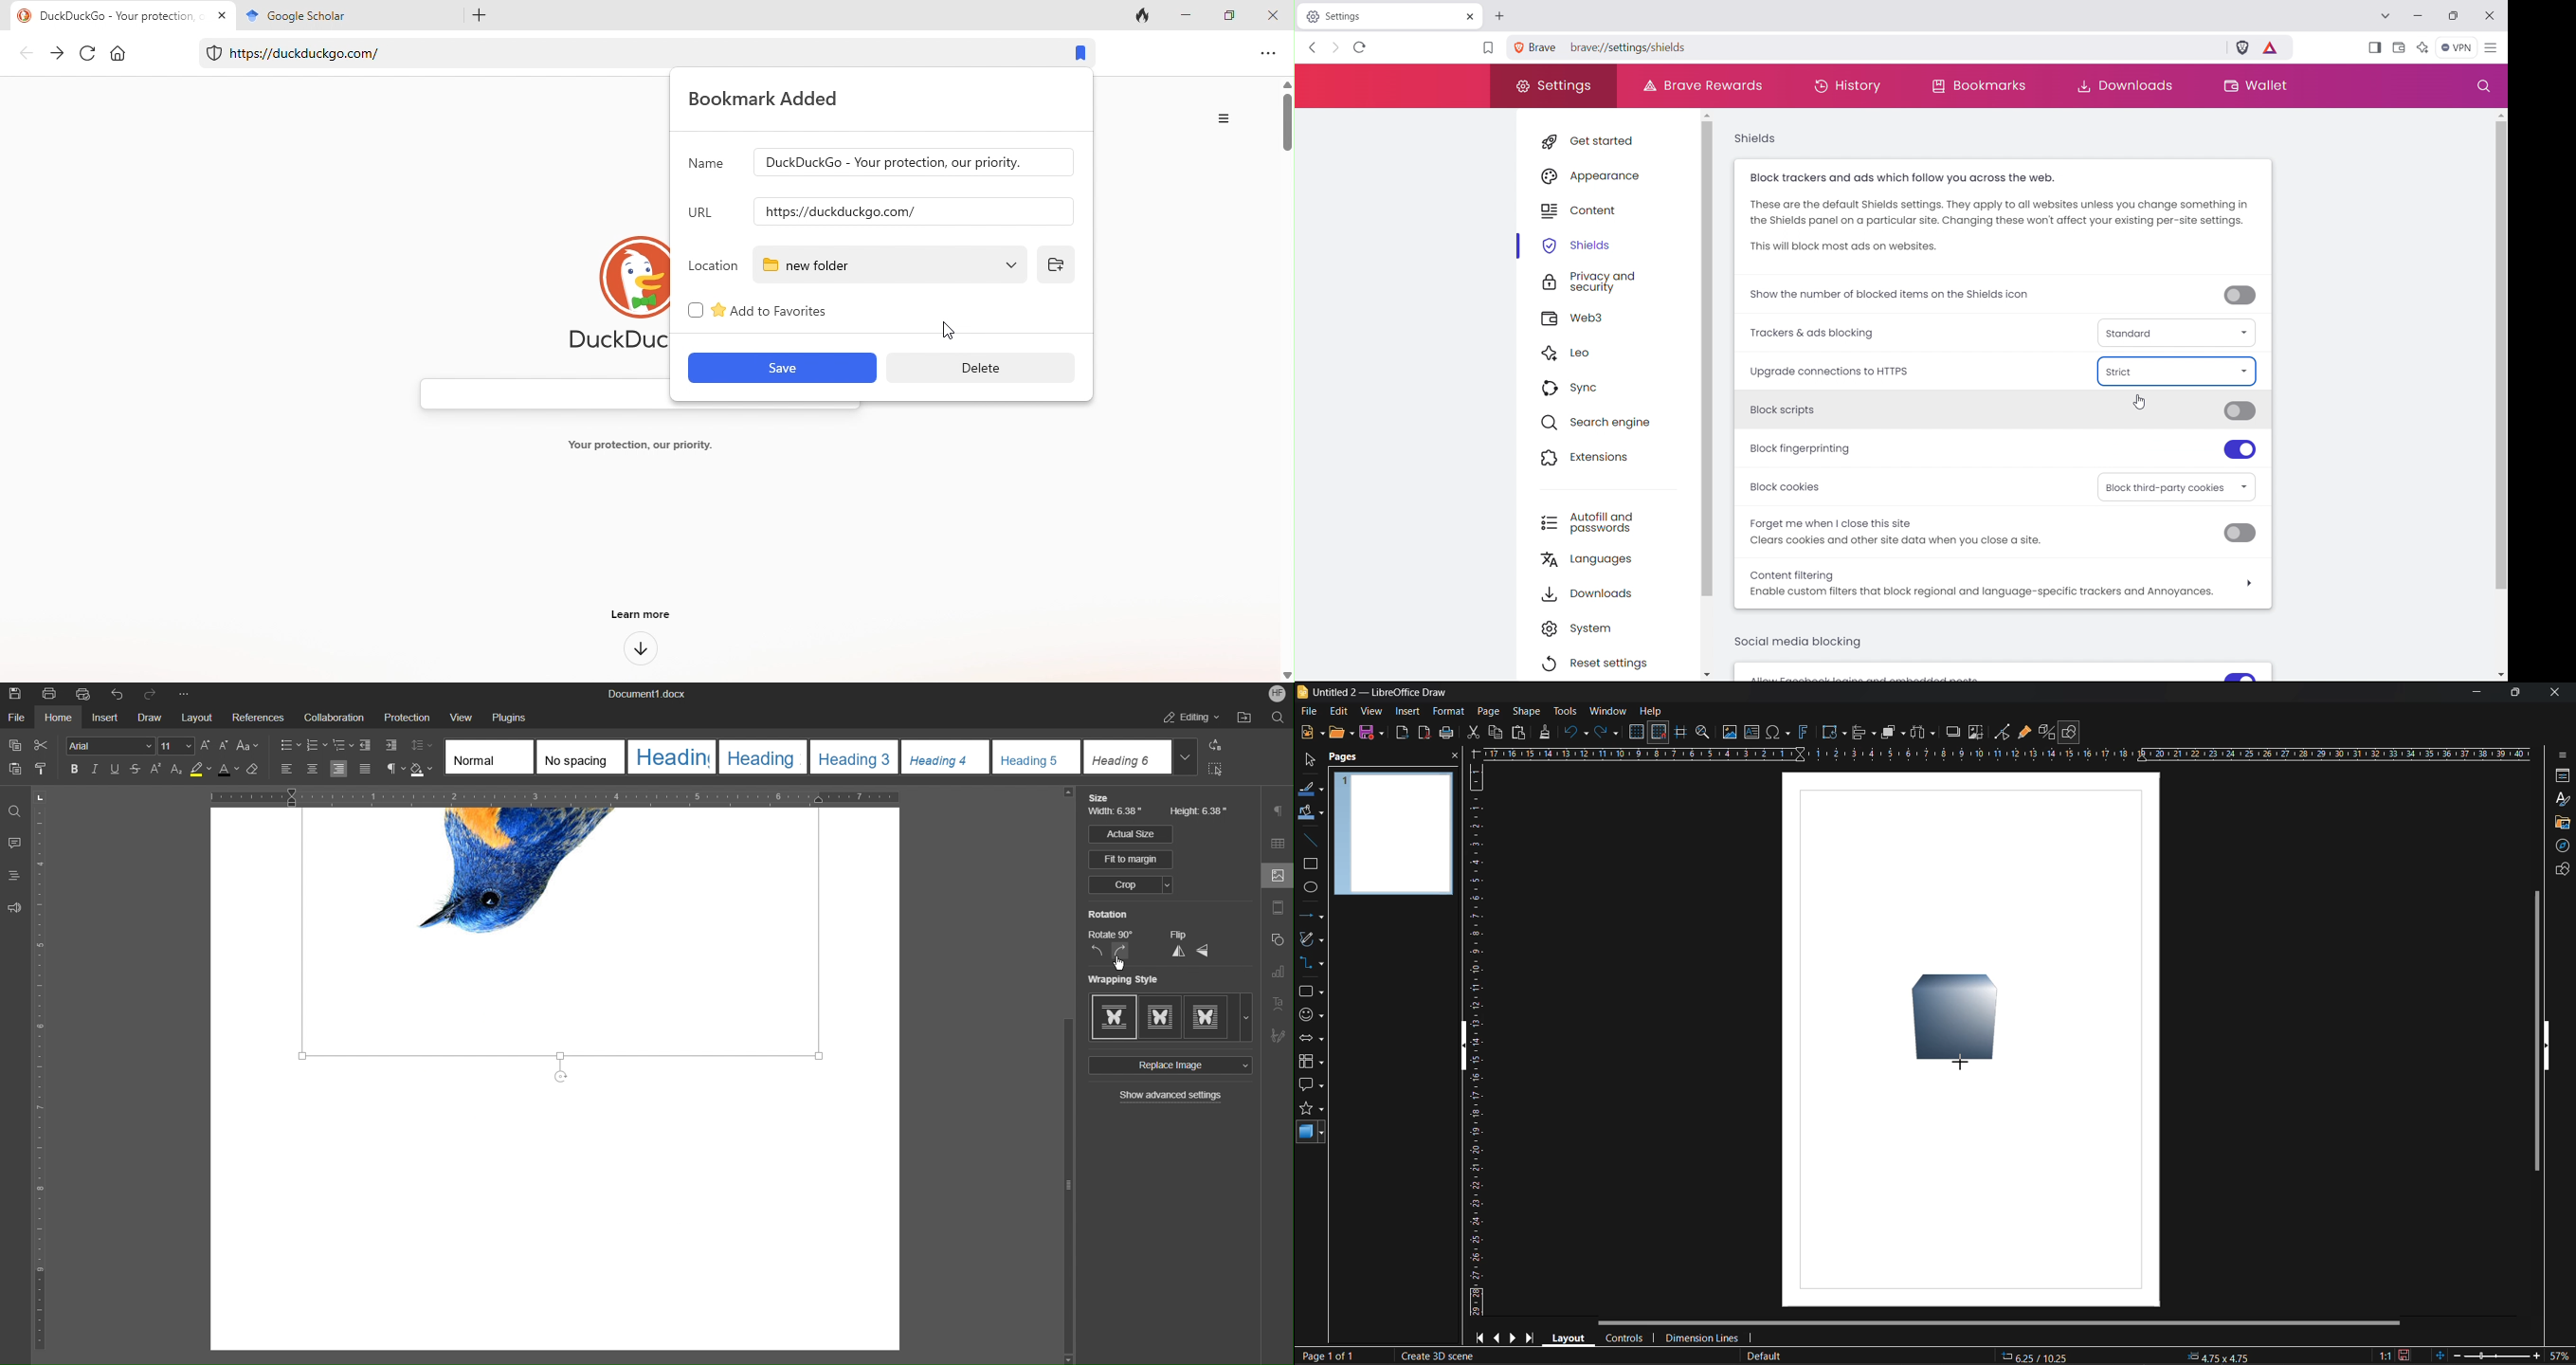 This screenshot has width=2576, height=1372. I want to click on Increase Indent, so click(386, 745).